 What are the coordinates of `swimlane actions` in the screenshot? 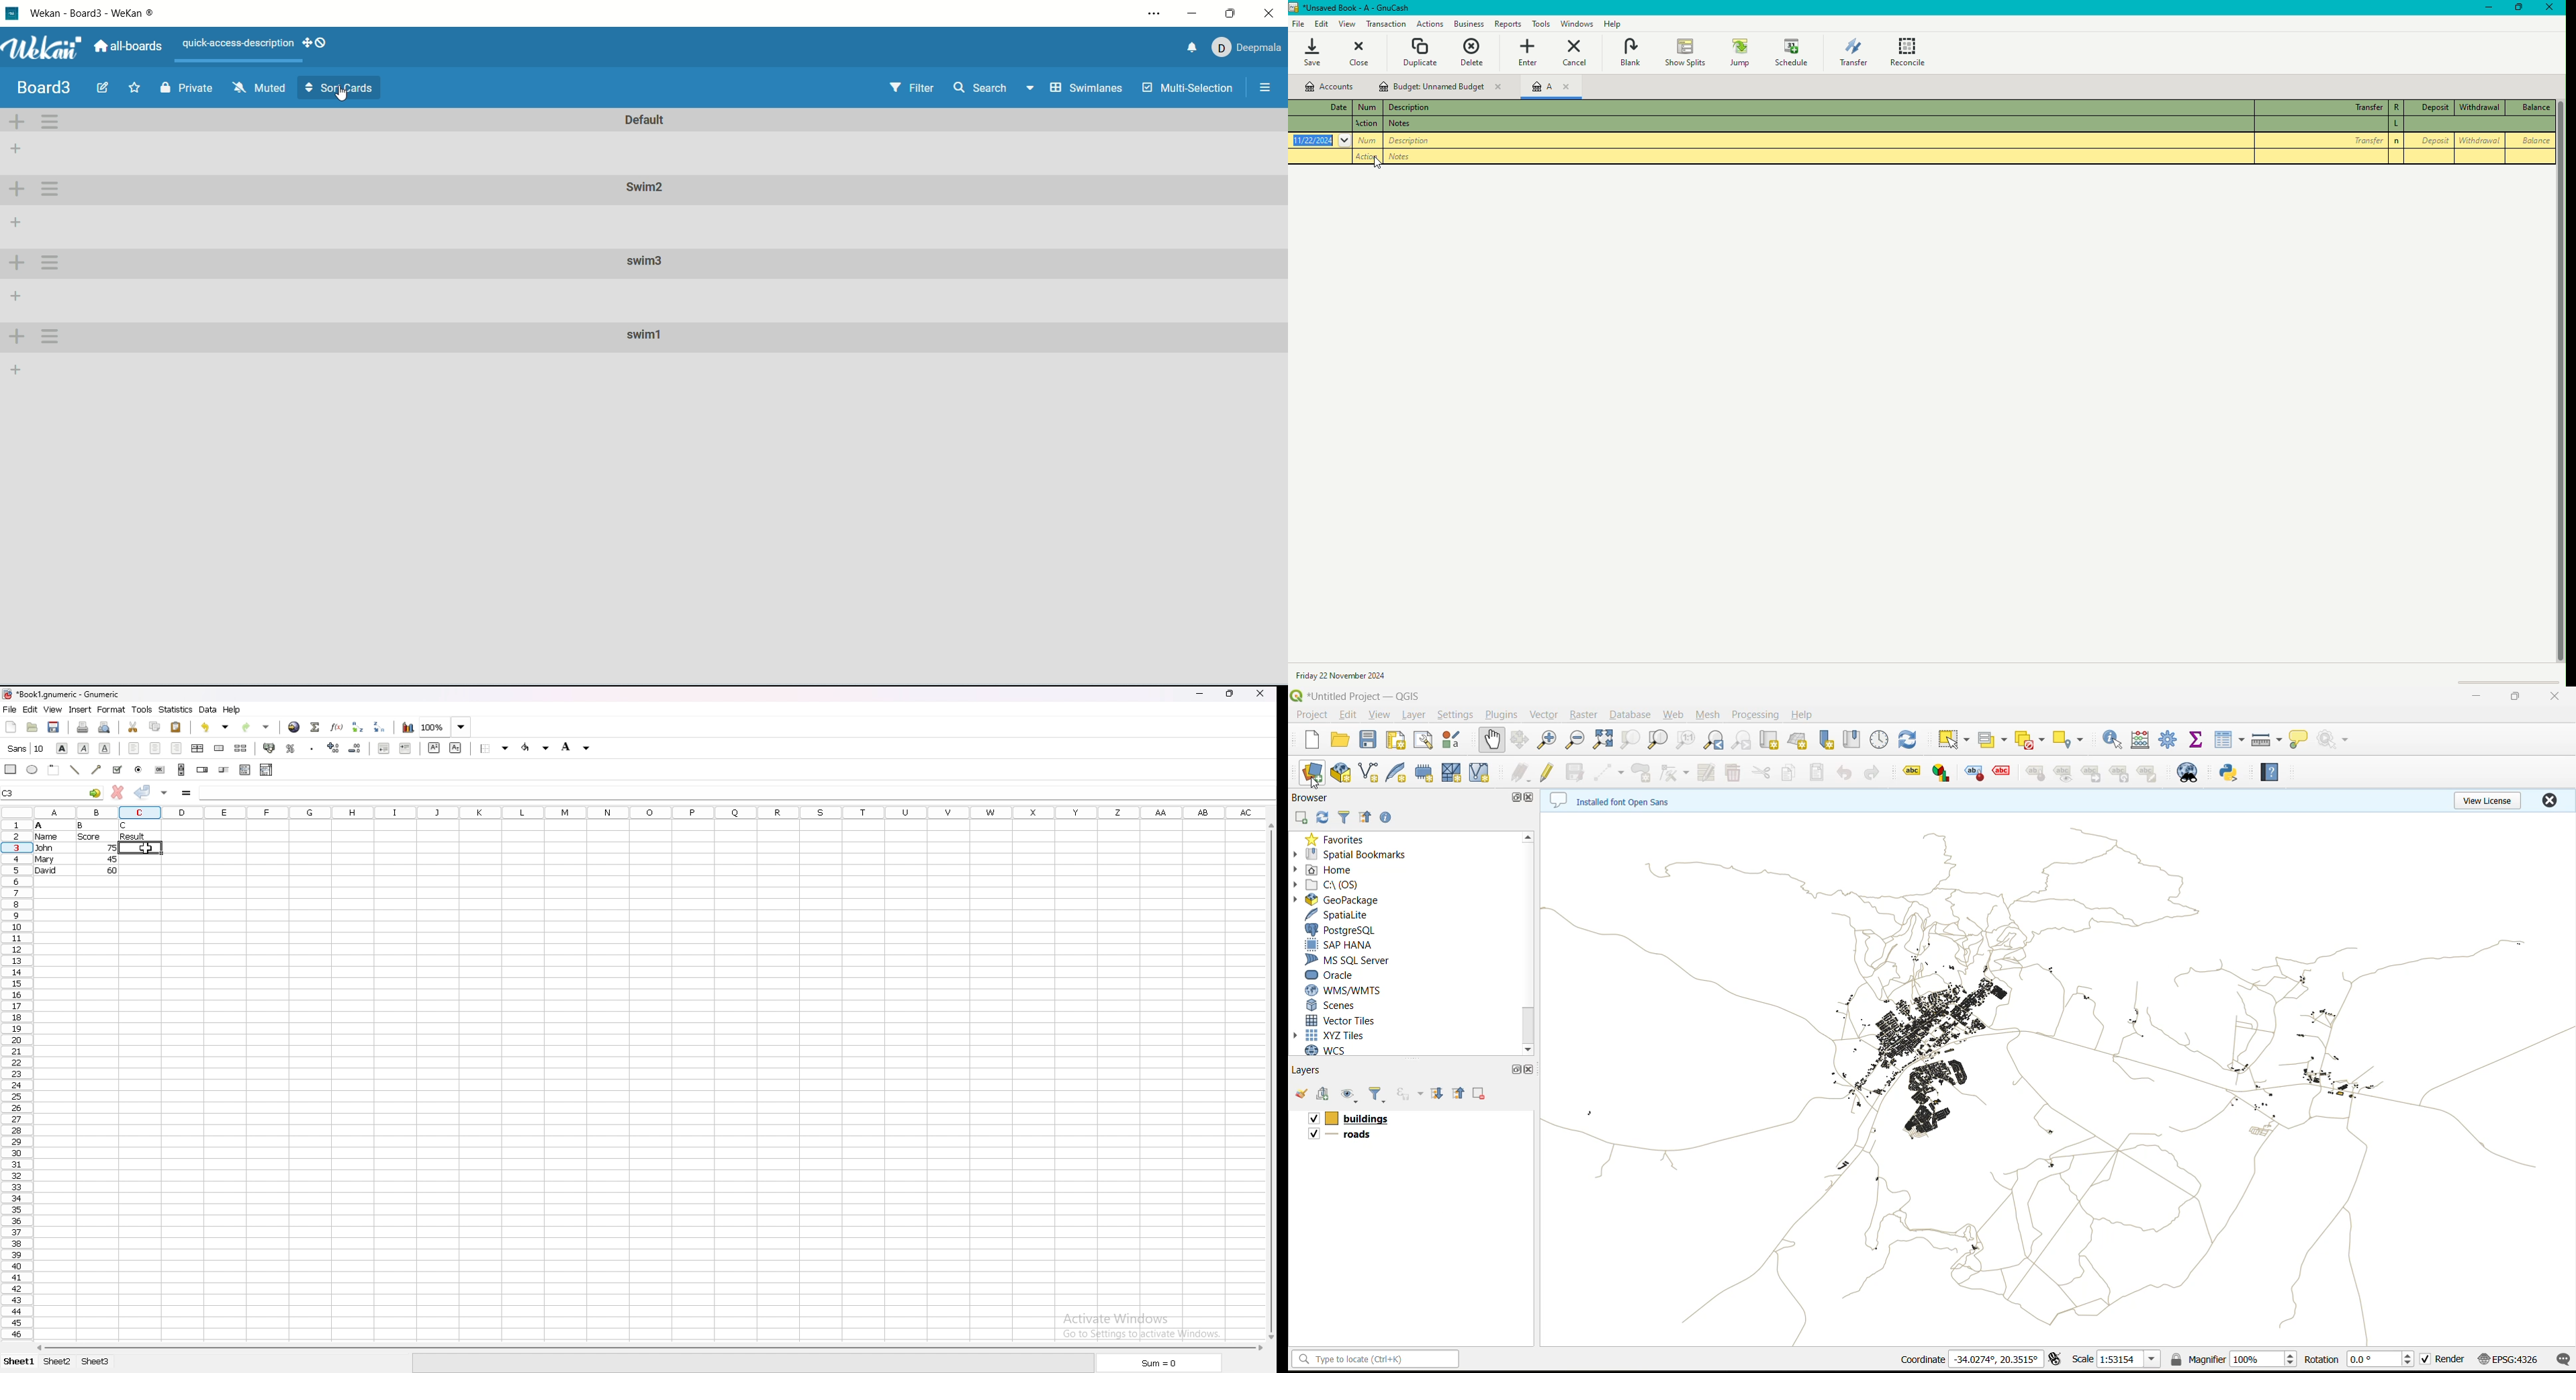 It's located at (50, 263).